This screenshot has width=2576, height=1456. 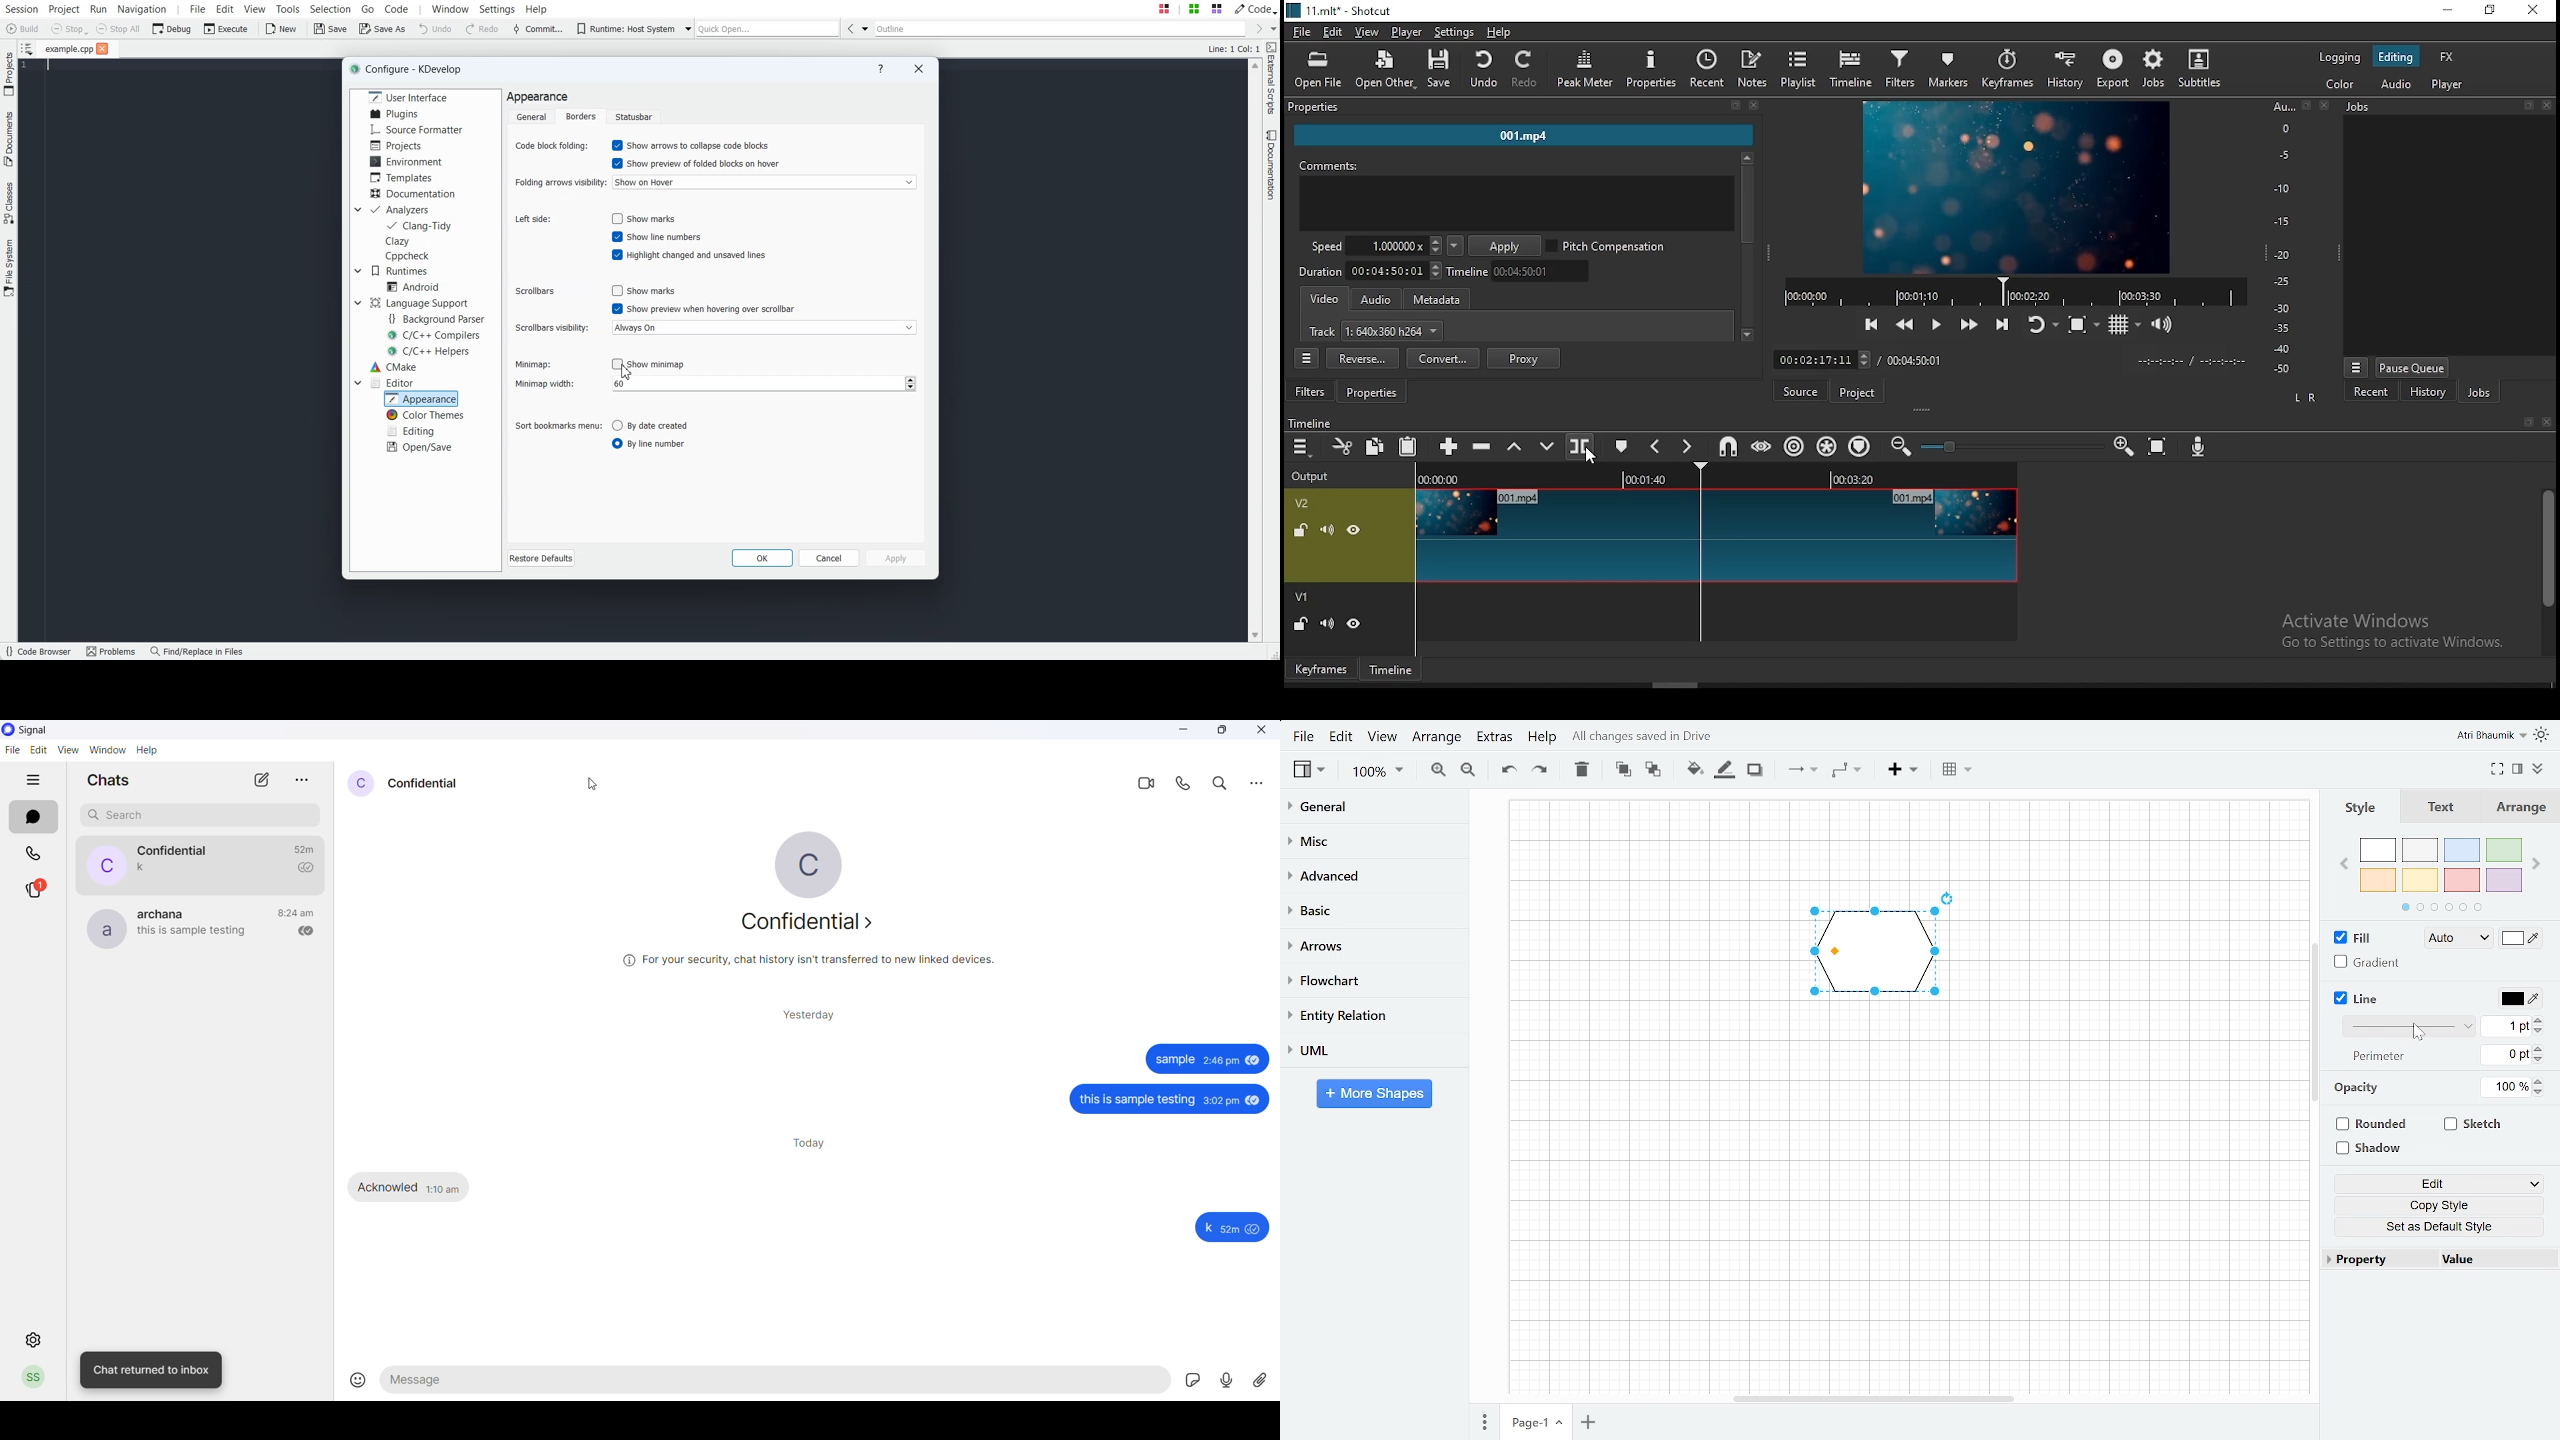 What do you see at coordinates (1952, 70) in the screenshot?
I see `markers` at bounding box center [1952, 70].